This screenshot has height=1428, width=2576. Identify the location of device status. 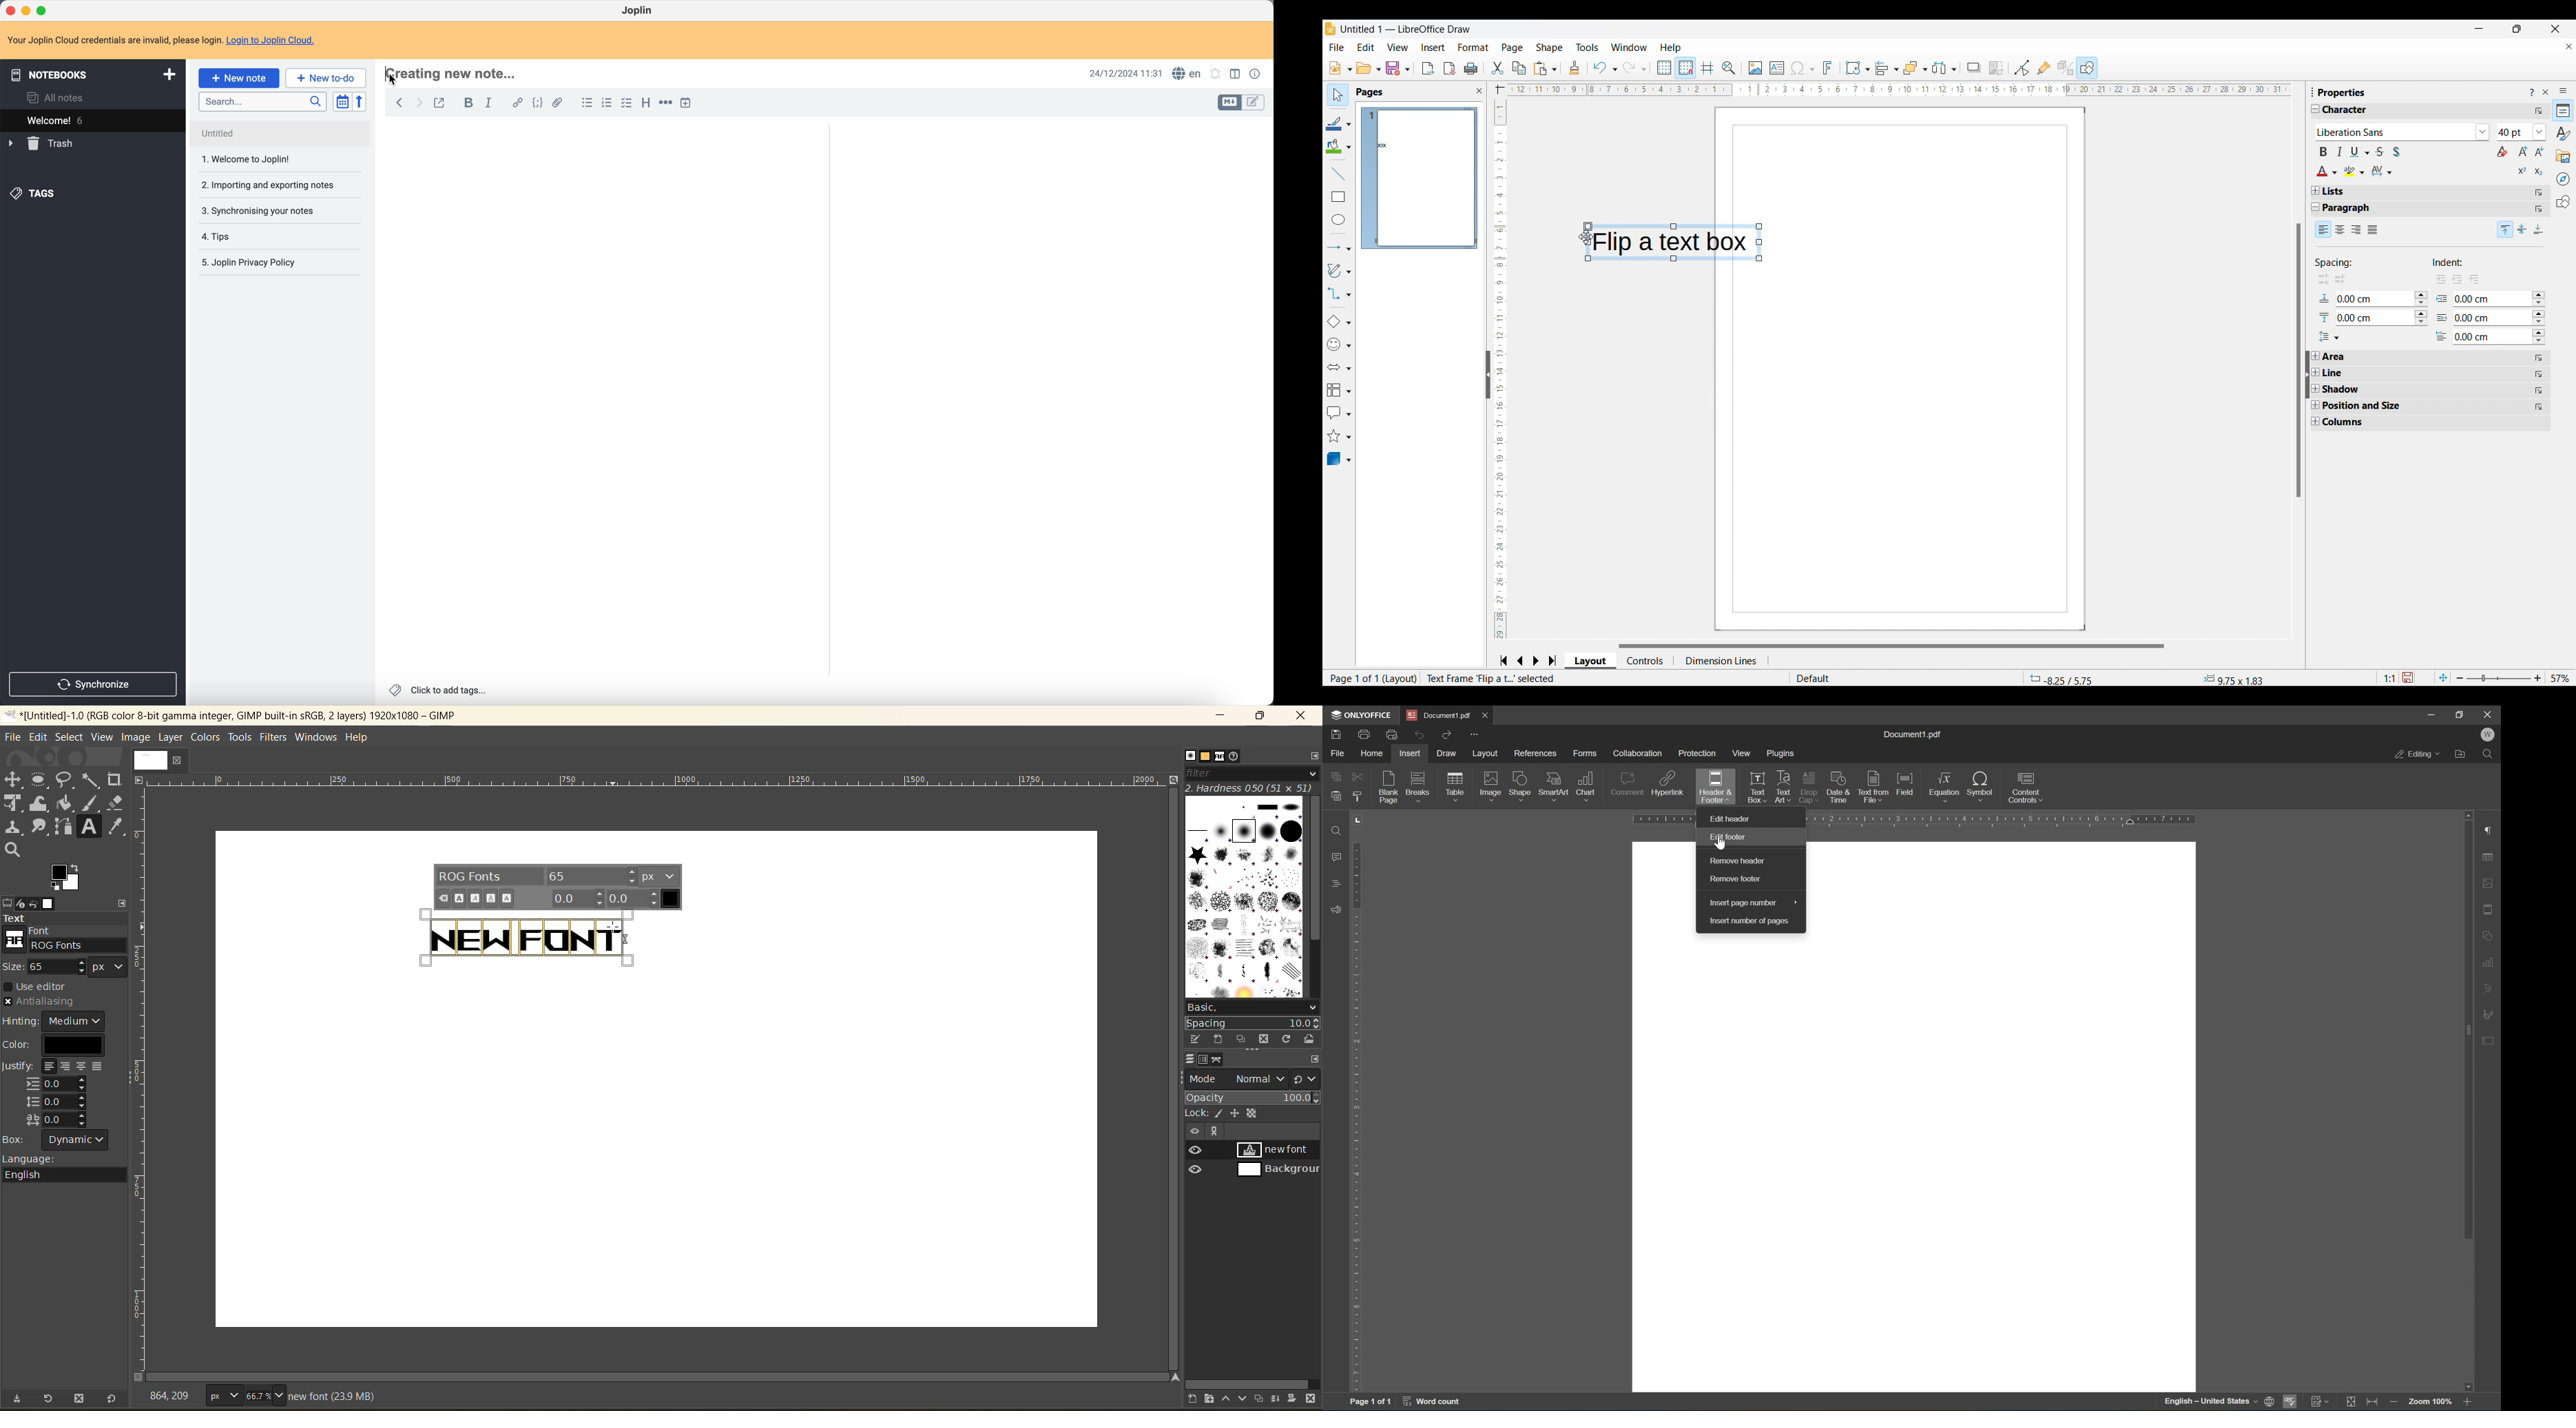
(21, 904).